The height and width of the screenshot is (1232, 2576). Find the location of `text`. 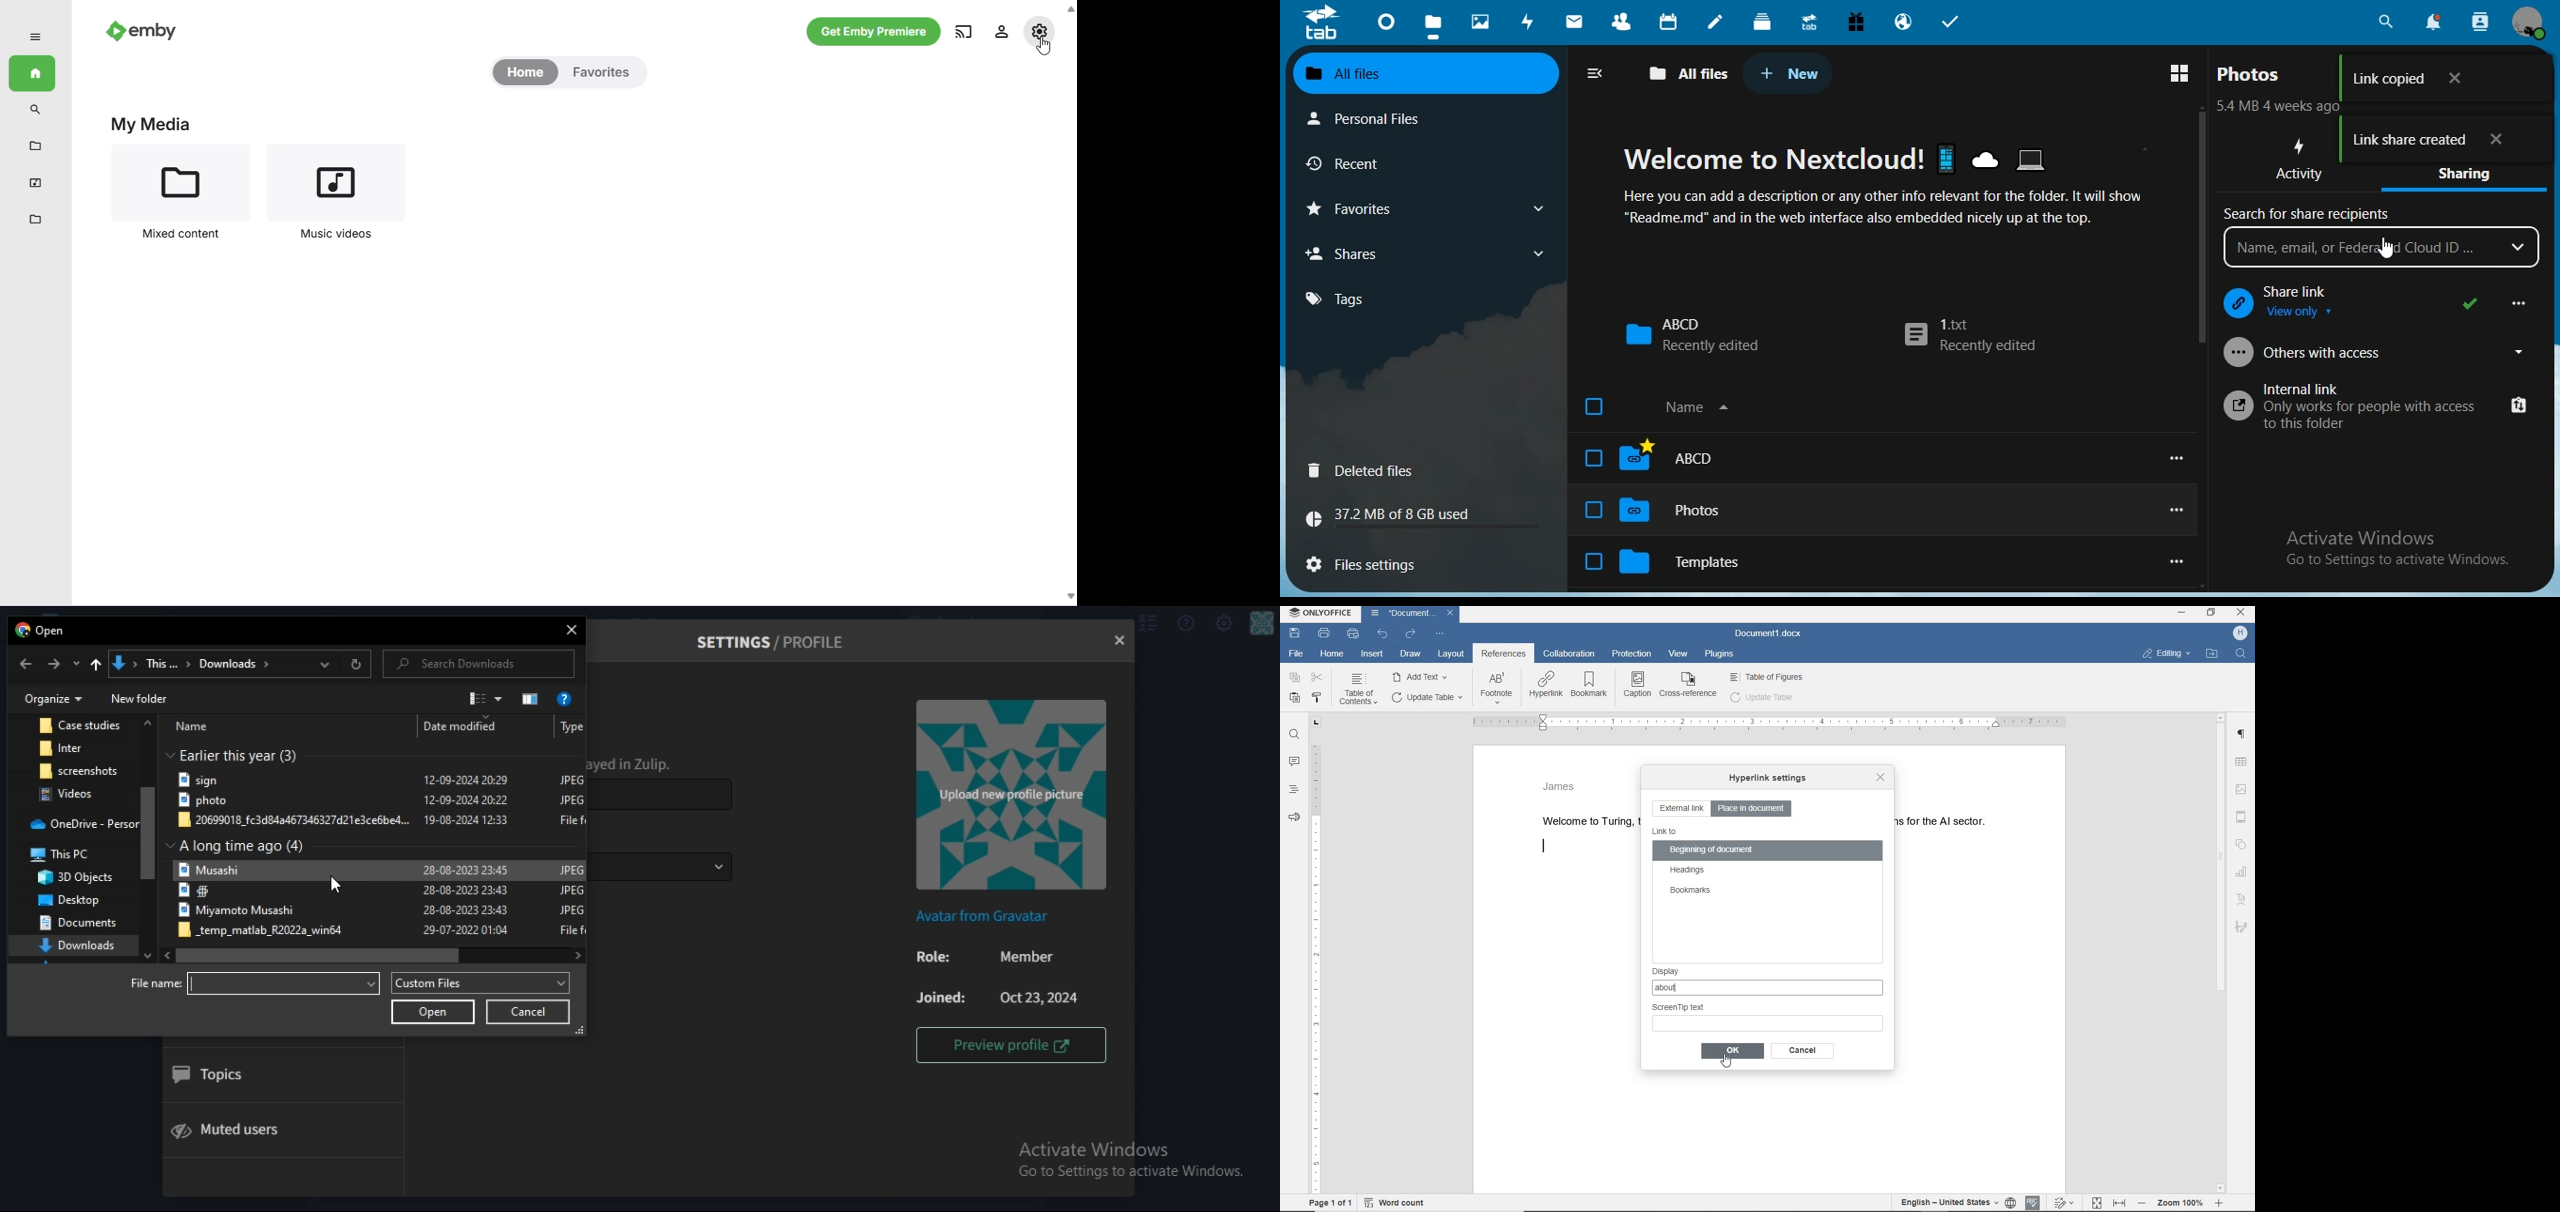

text is located at coordinates (241, 754).